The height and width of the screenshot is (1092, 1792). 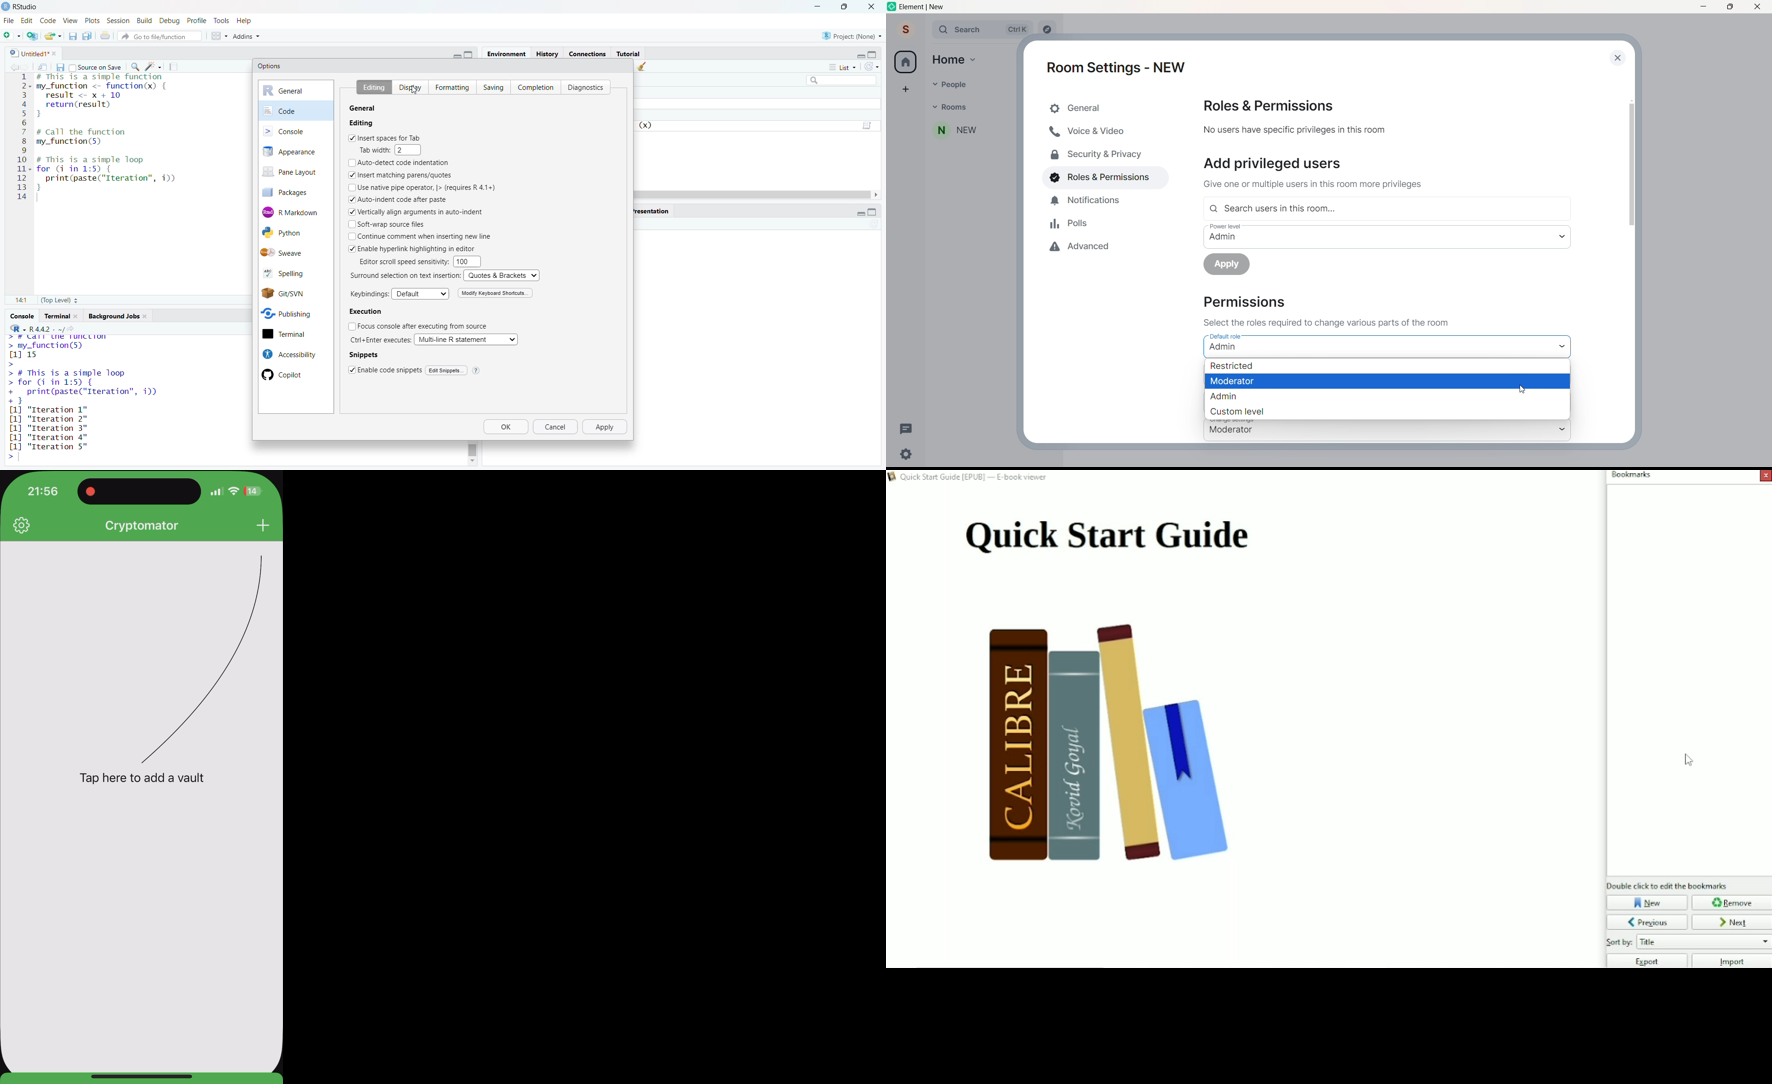 What do you see at coordinates (876, 68) in the screenshot?
I see `refresh the list of objects in the environment` at bounding box center [876, 68].